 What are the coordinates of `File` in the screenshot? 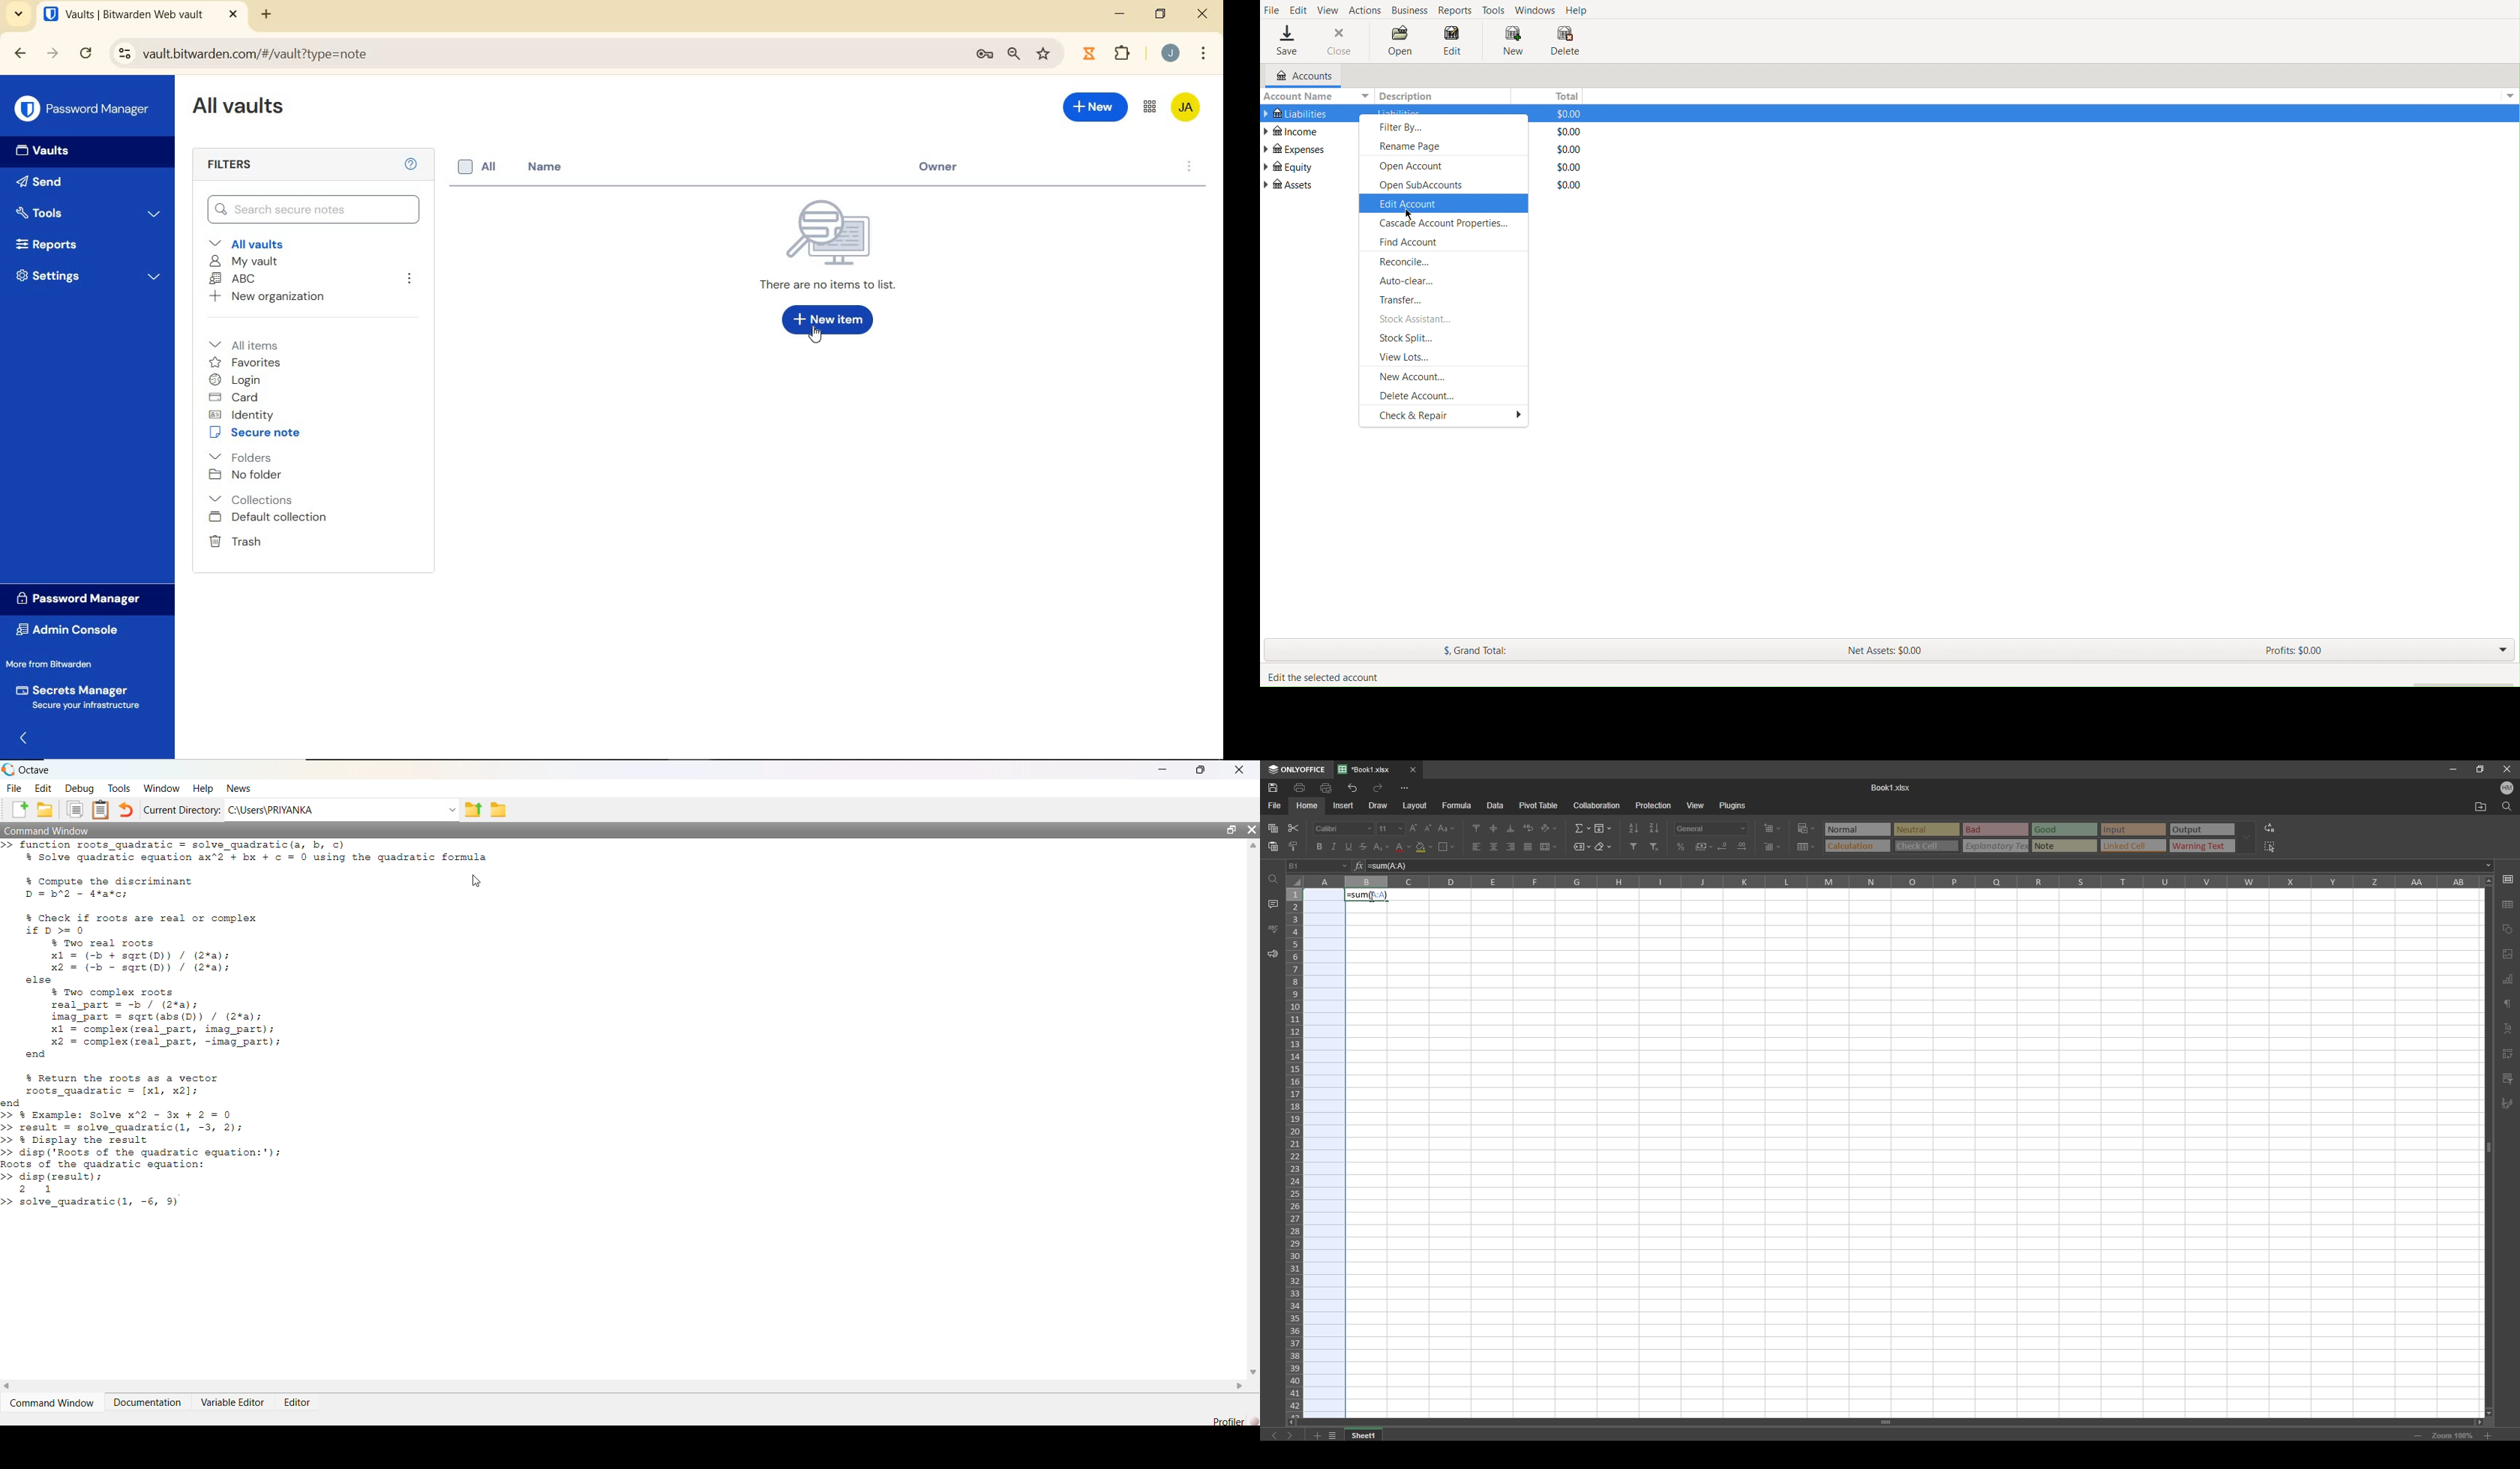 It's located at (1272, 11).